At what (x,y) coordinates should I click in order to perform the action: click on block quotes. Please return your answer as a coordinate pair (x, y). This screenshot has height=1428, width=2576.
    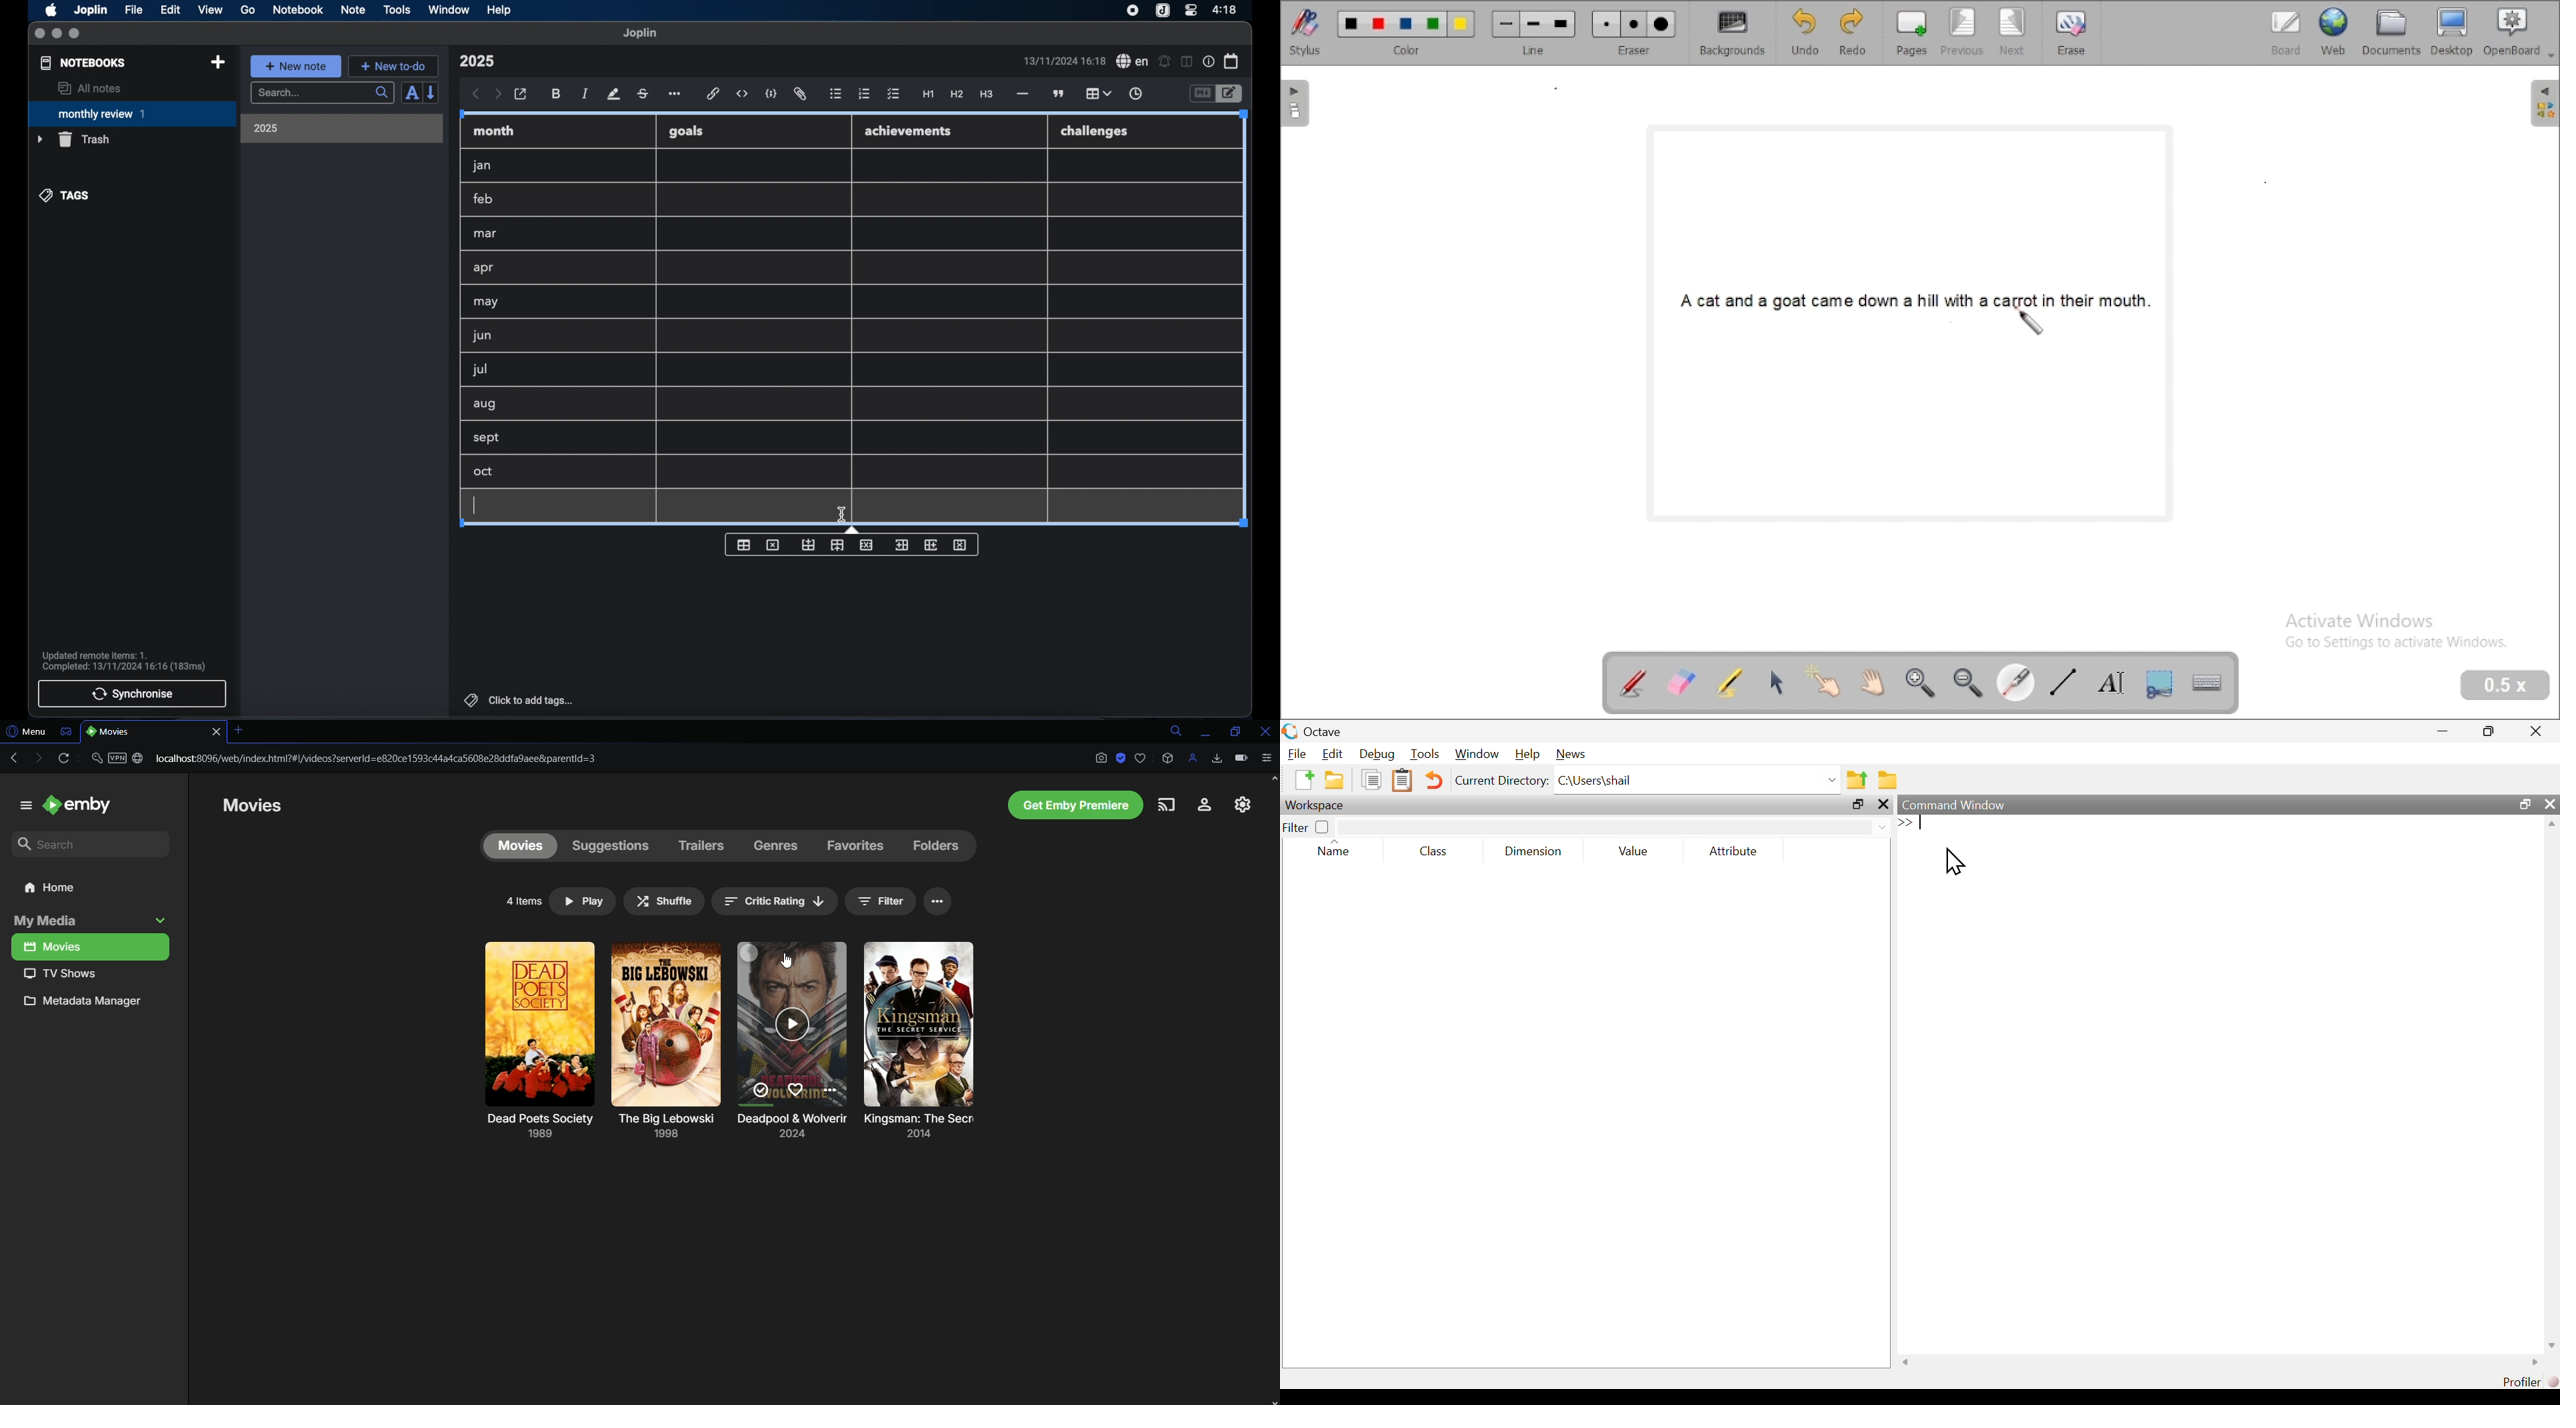
    Looking at the image, I should click on (1059, 94).